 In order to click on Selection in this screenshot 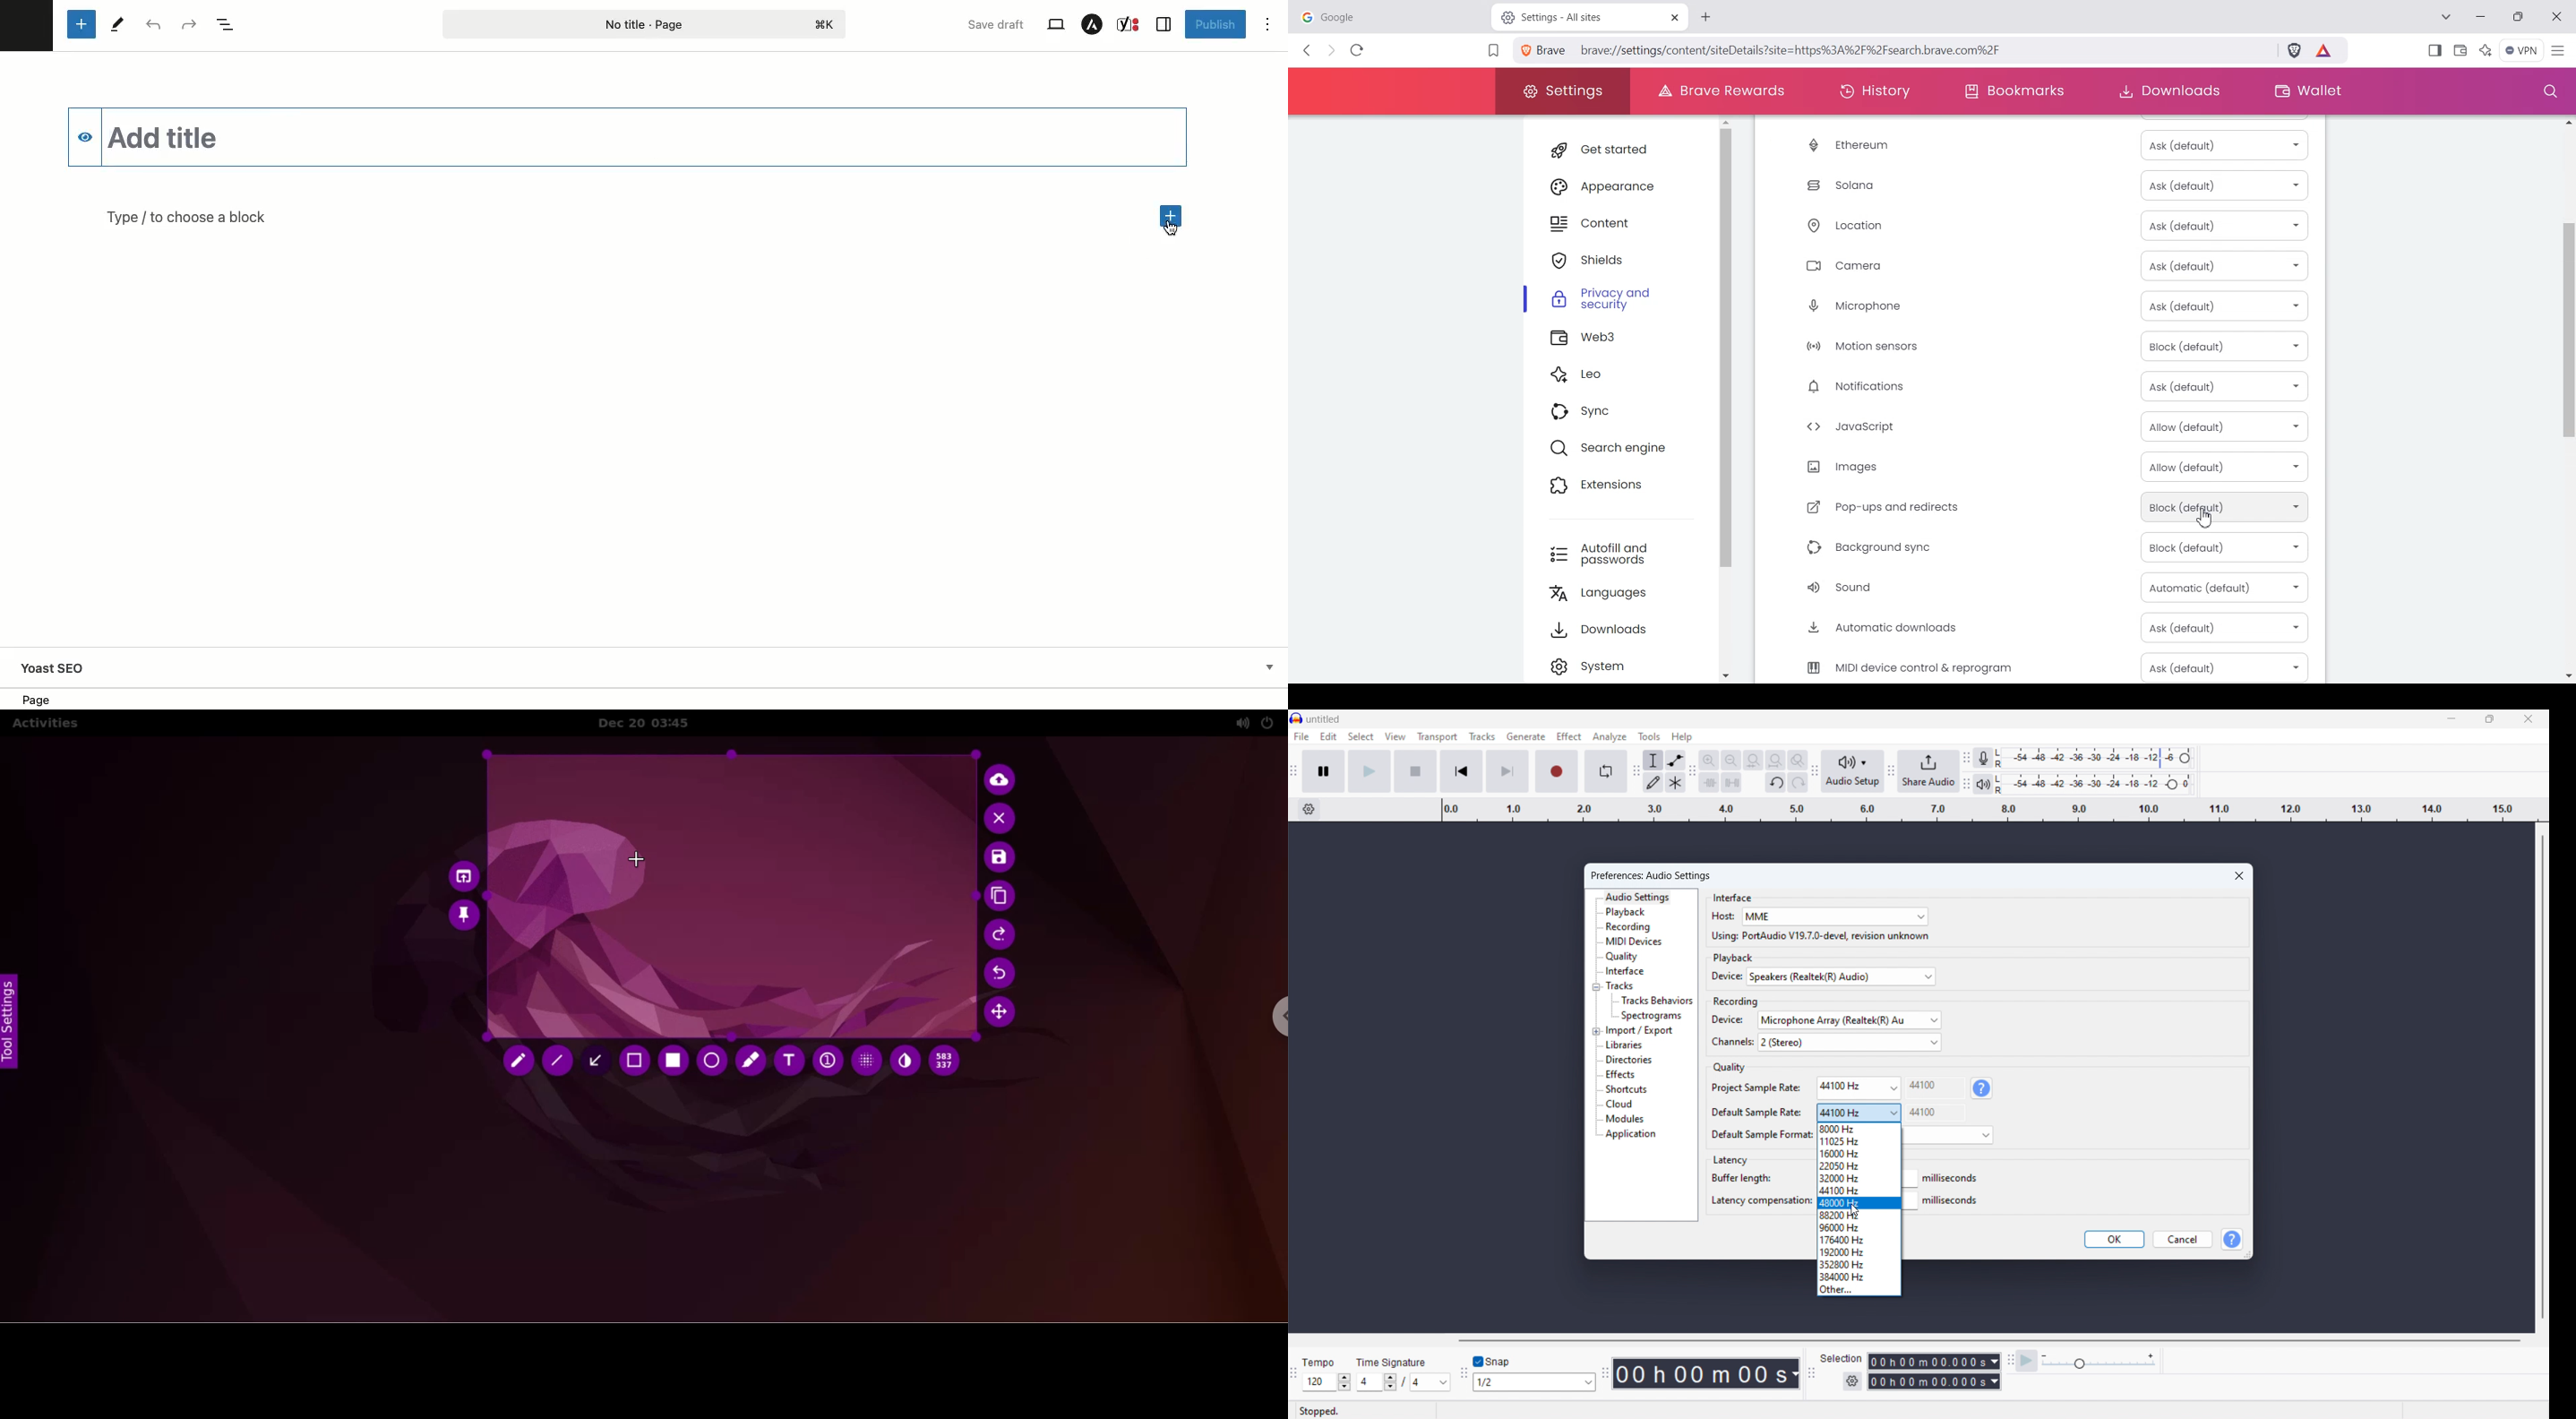, I will do `click(1843, 1358)`.